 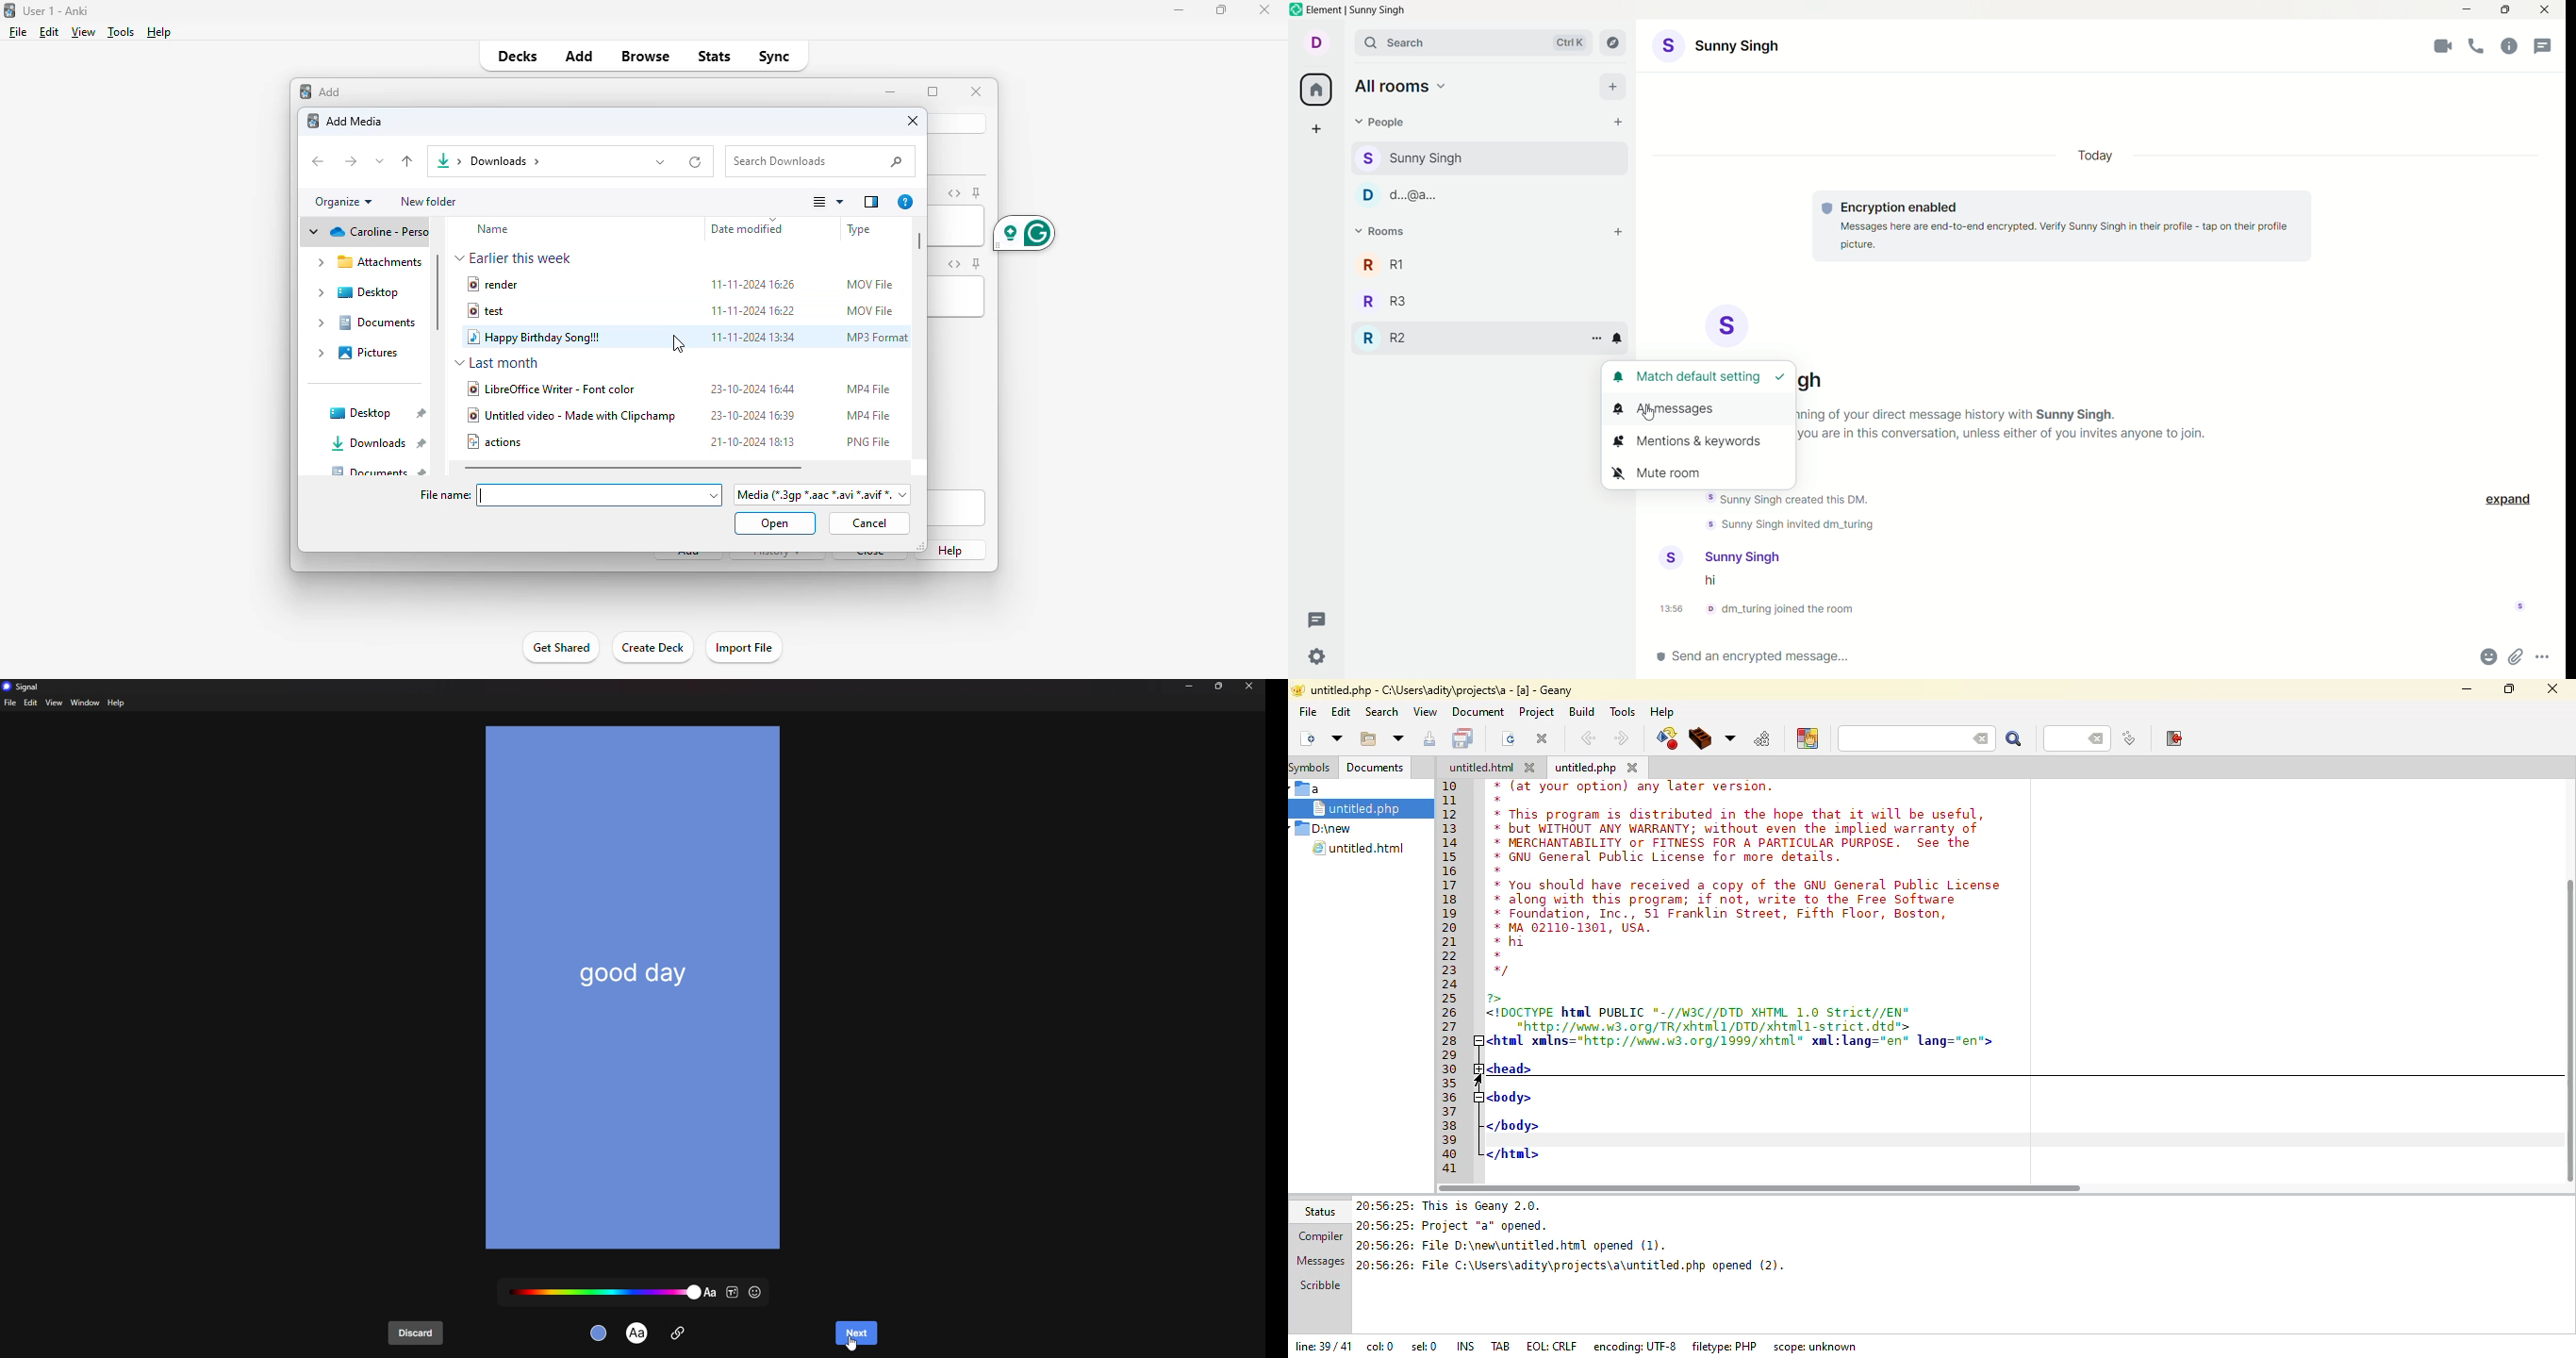 What do you see at coordinates (1618, 232) in the screenshot?
I see `add` at bounding box center [1618, 232].